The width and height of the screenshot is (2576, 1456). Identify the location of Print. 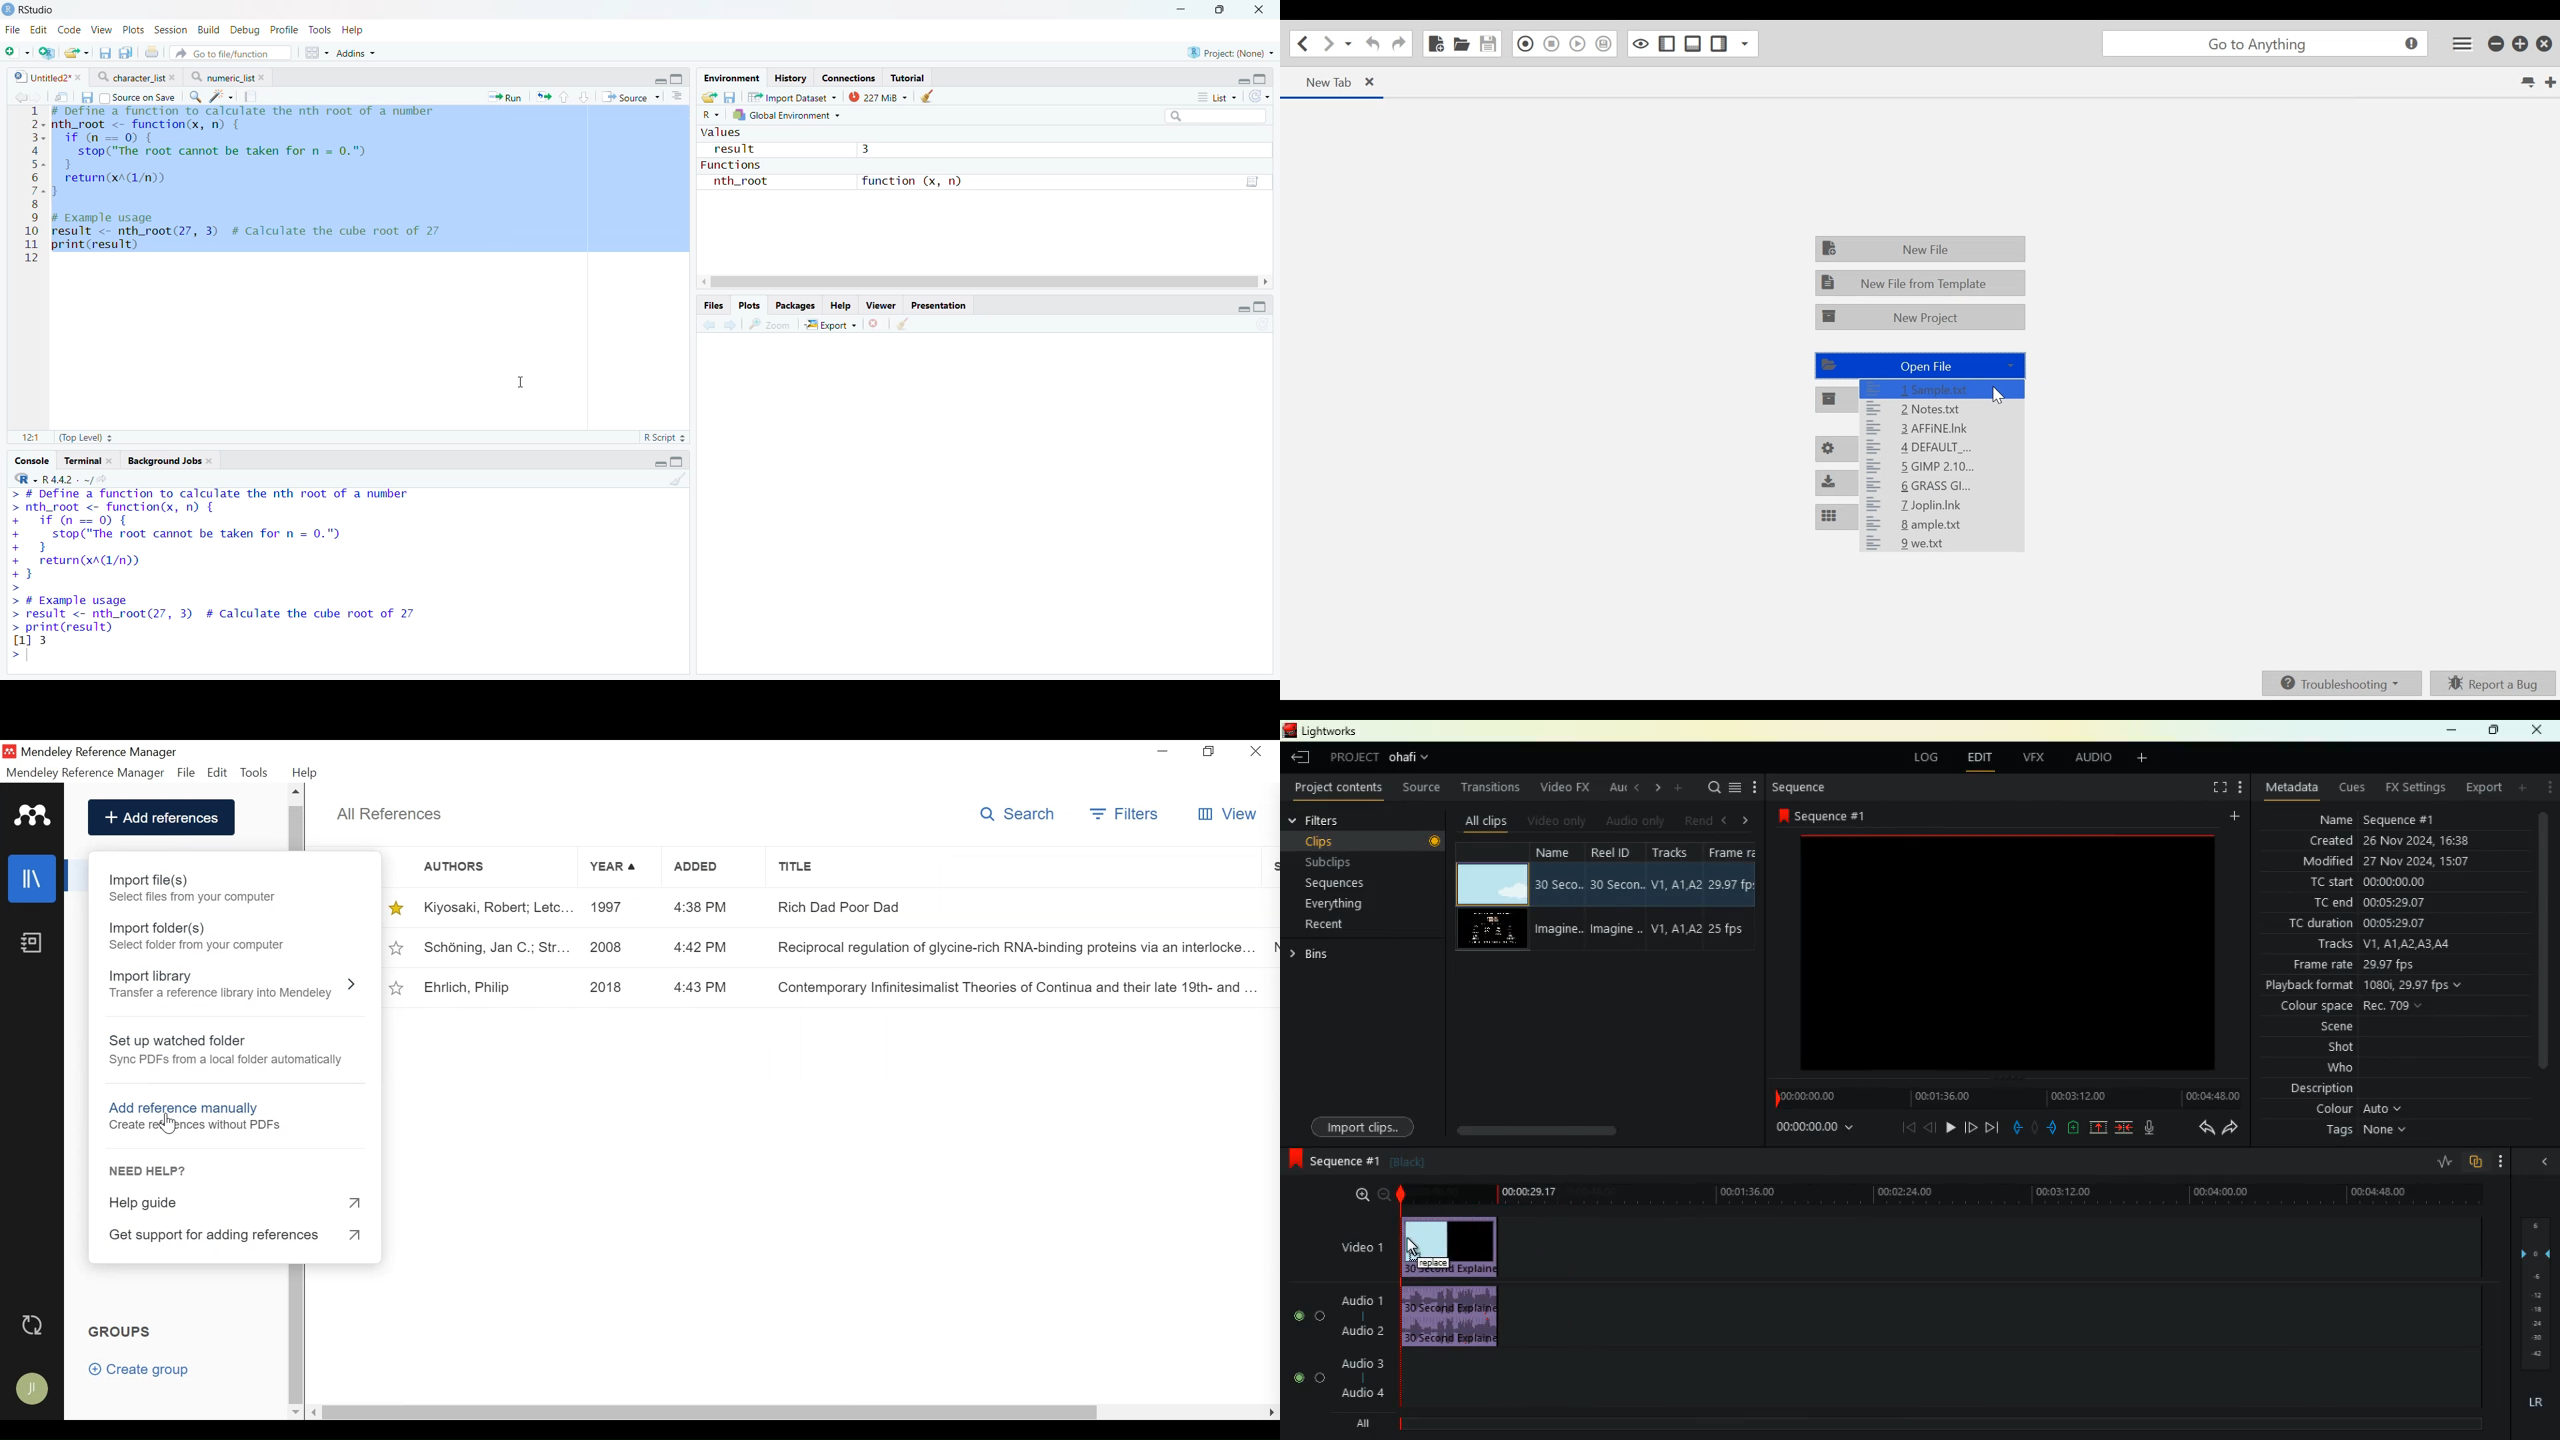
(151, 53).